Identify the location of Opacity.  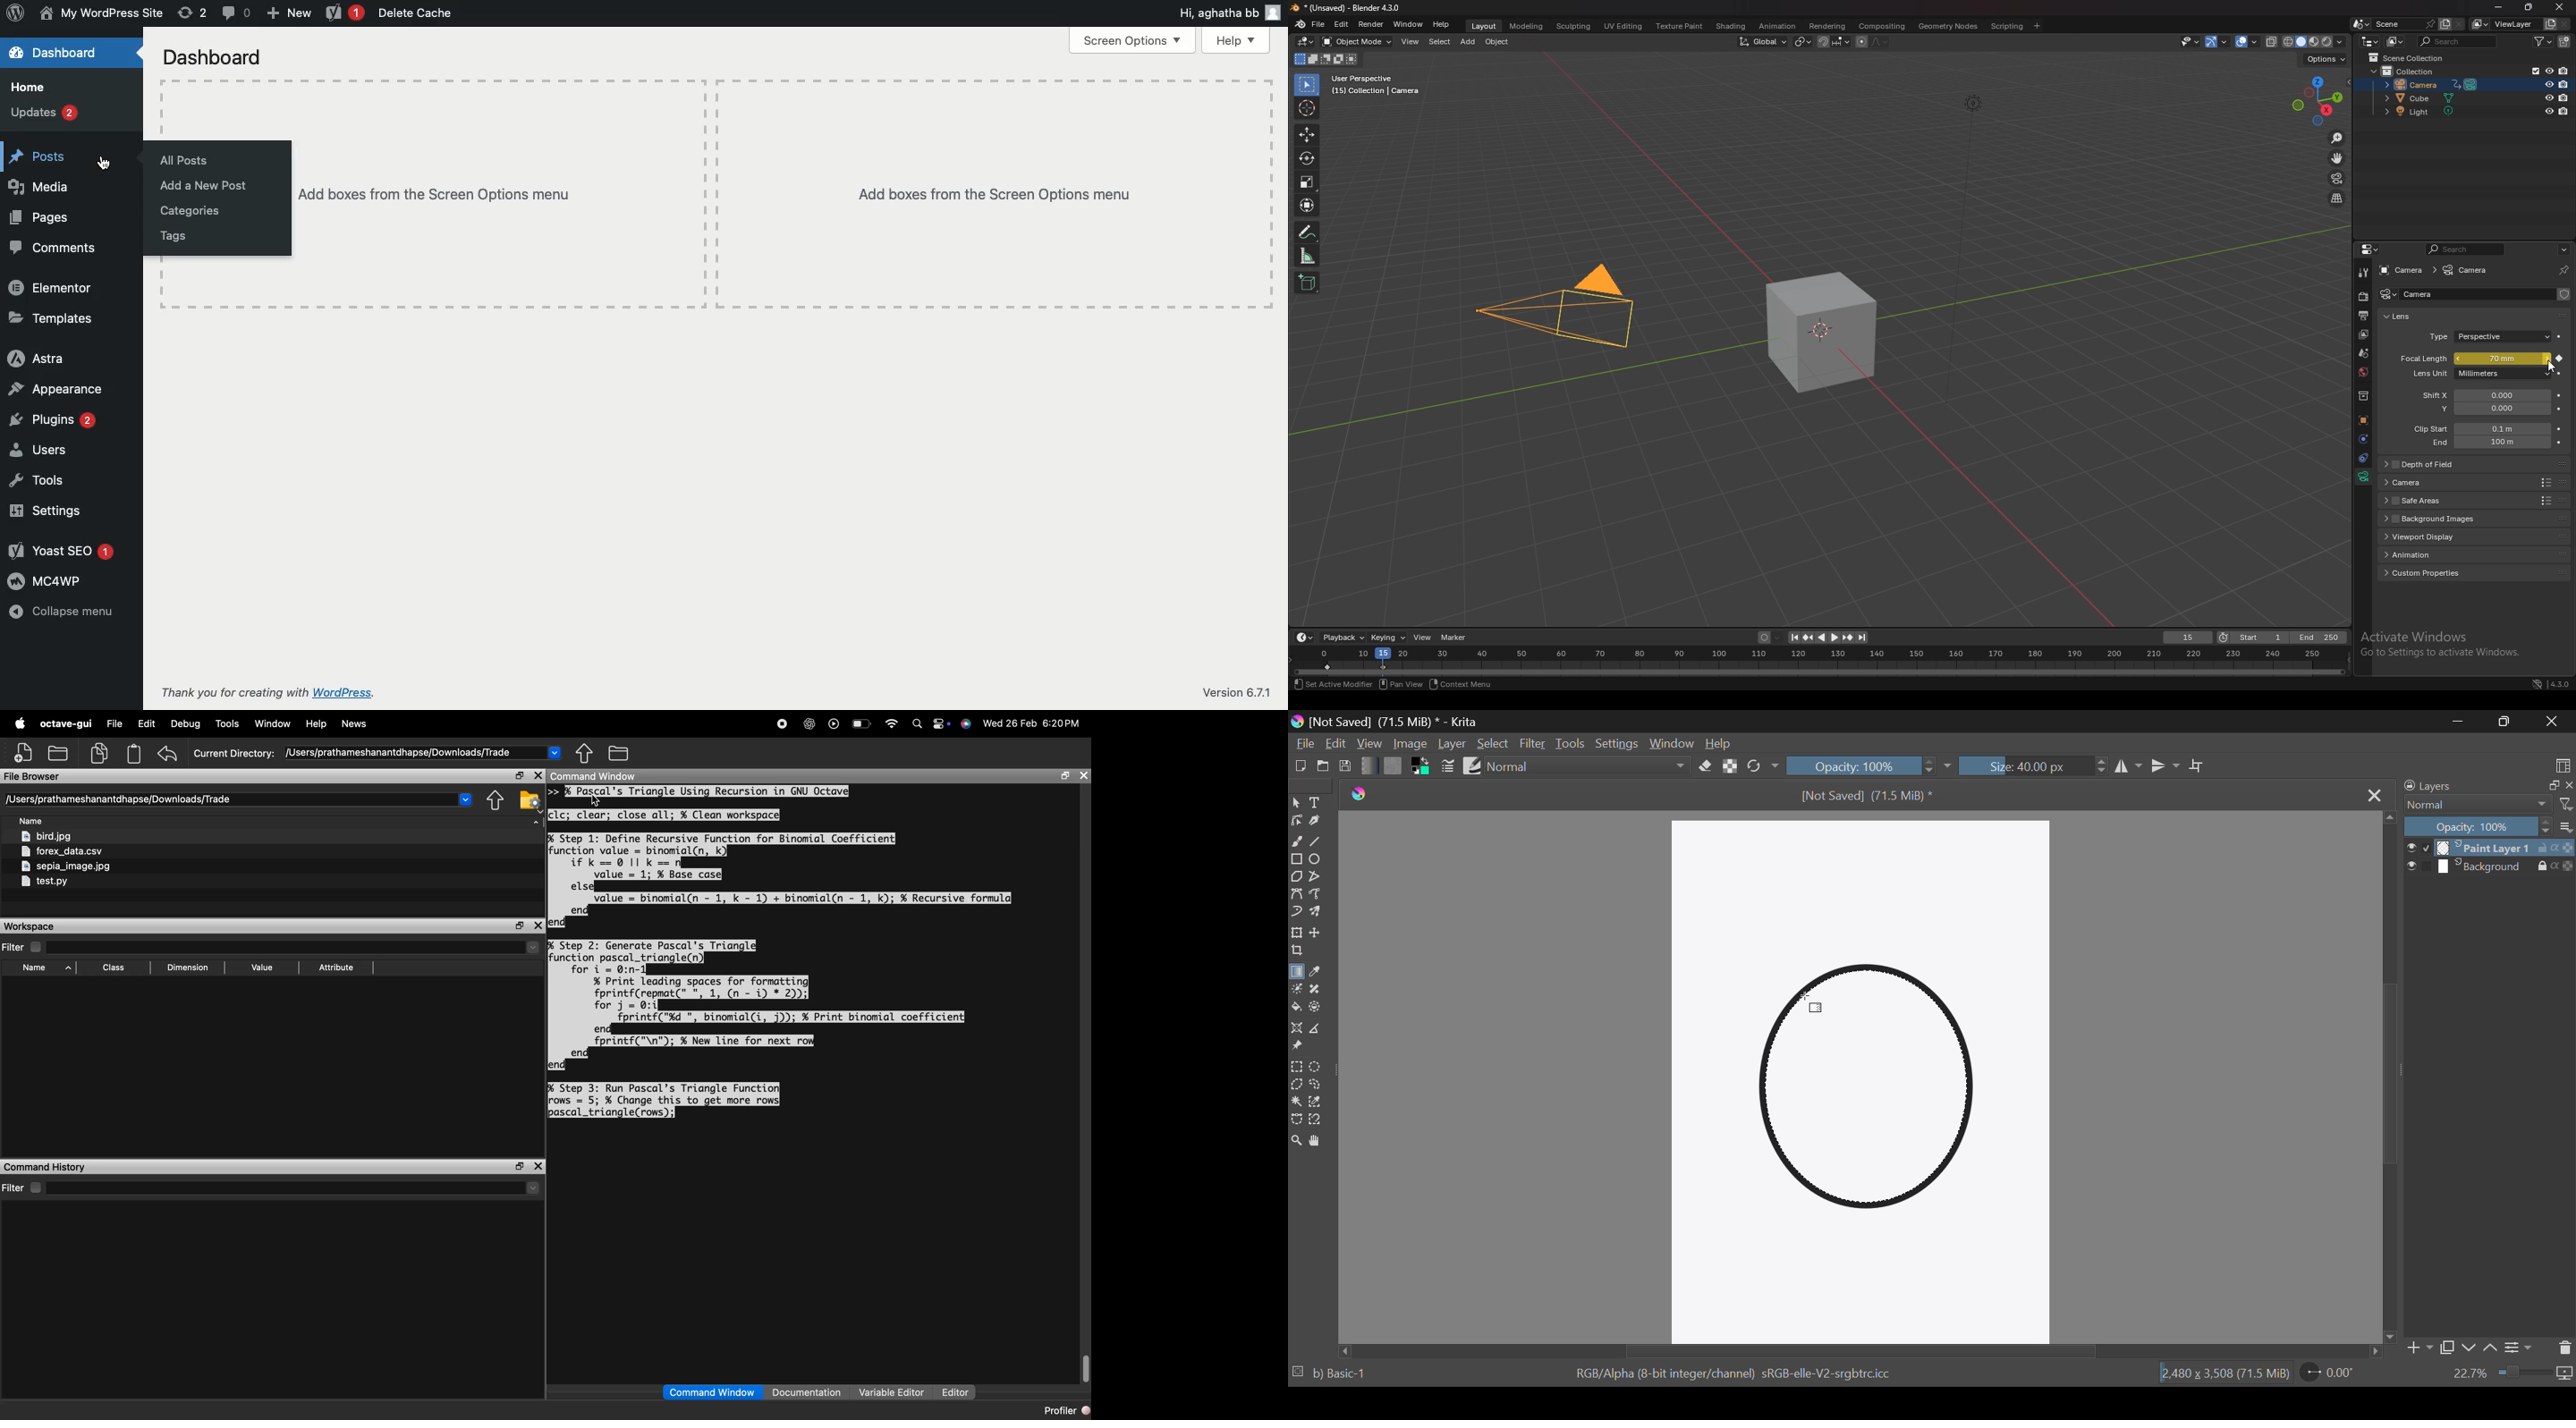
(1862, 766).